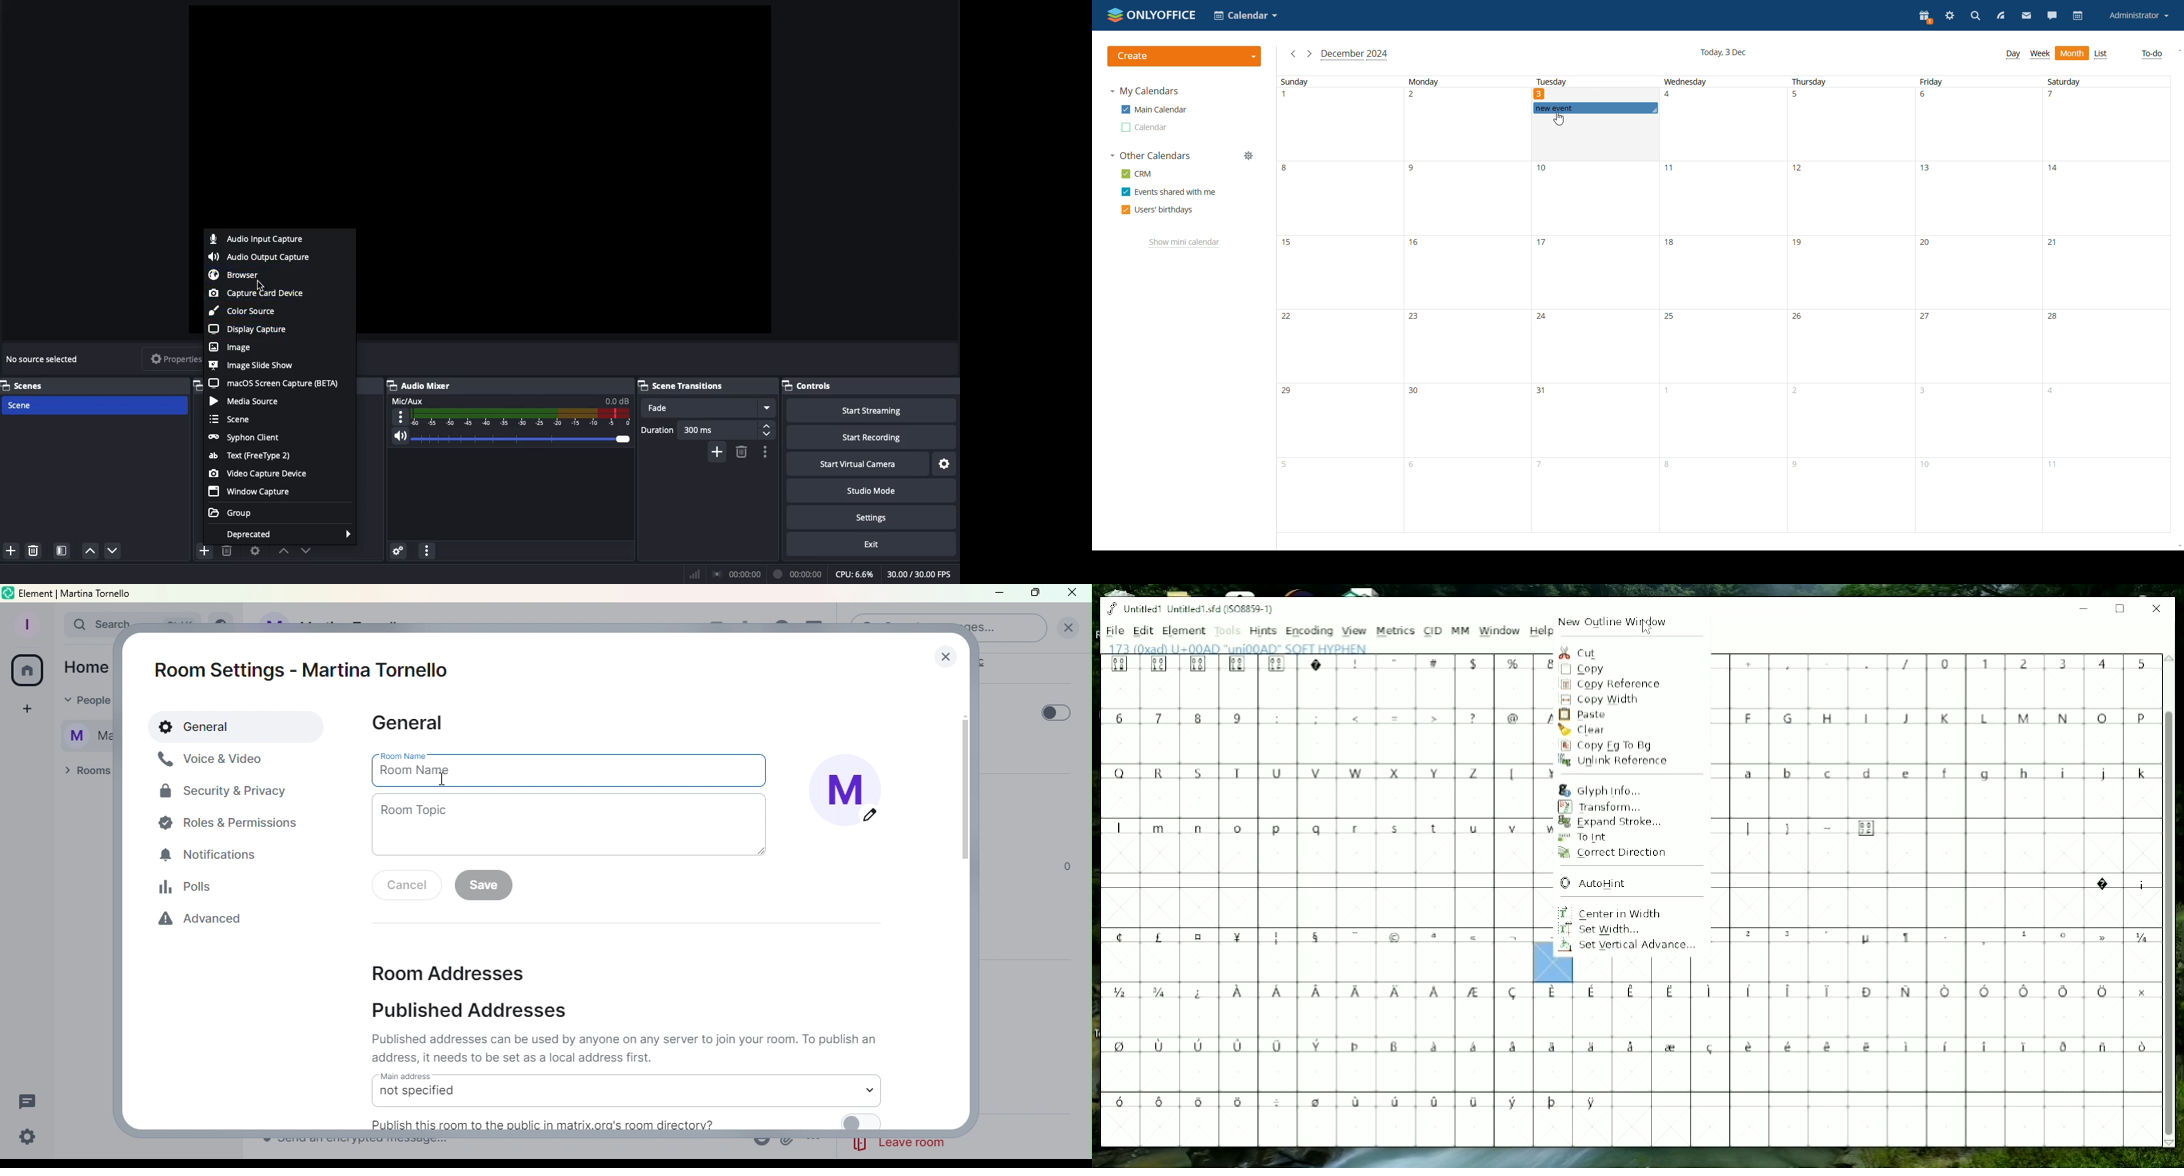  What do you see at coordinates (1947, 773) in the screenshot?
I see `Small letters` at bounding box center [1947, 773].